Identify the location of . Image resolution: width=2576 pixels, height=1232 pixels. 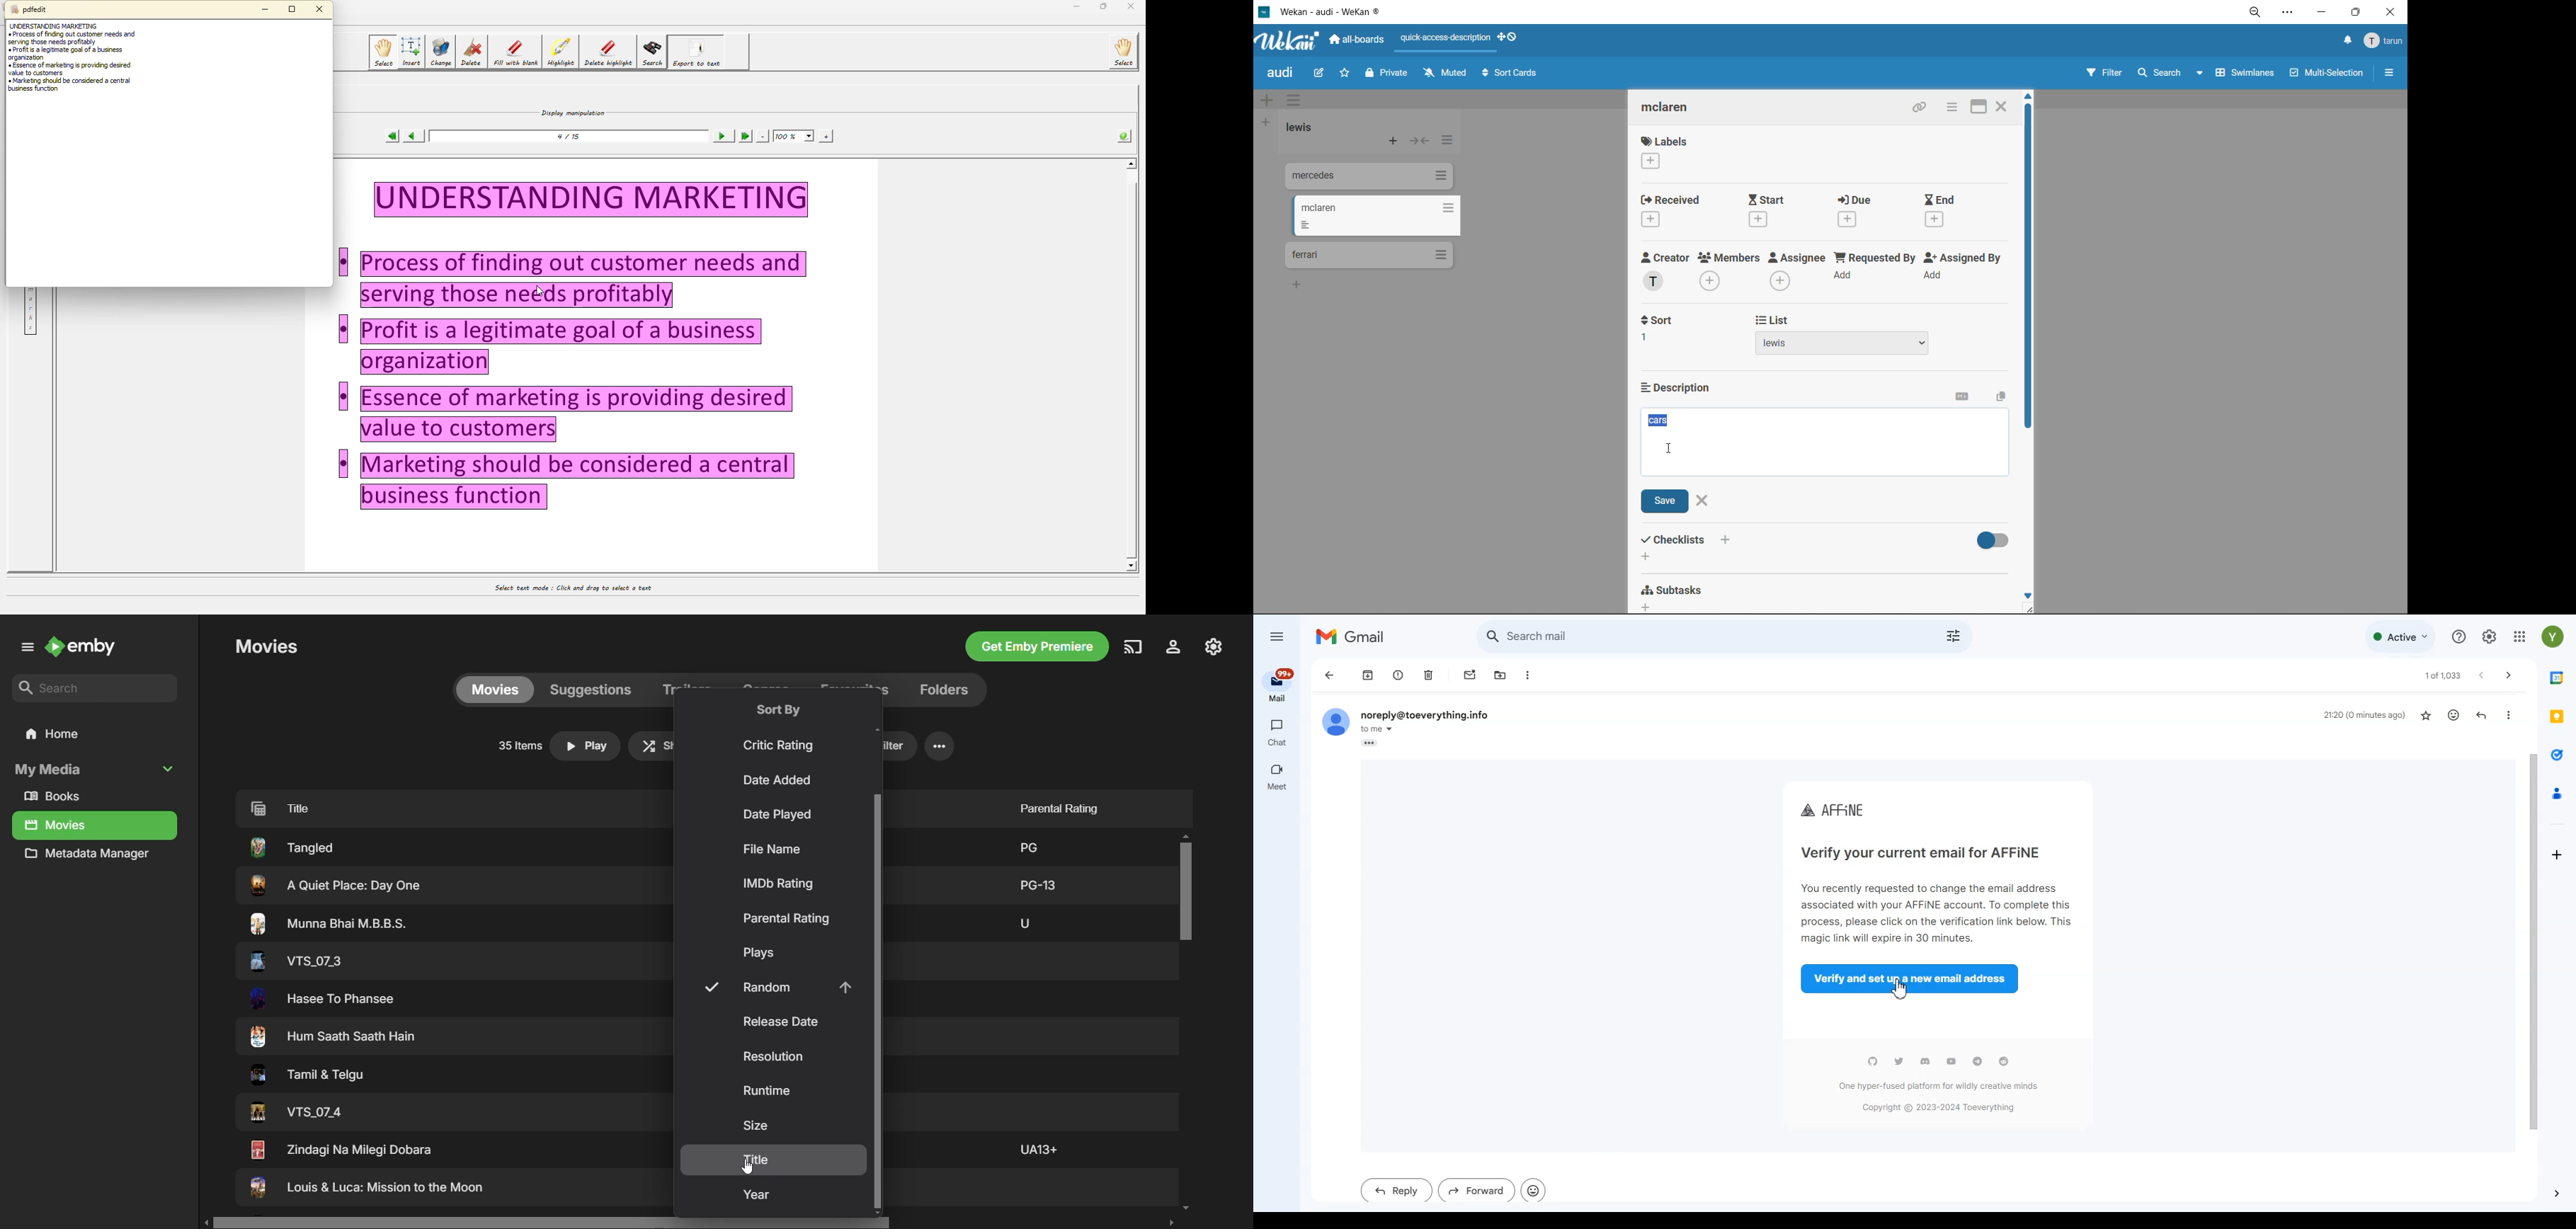
(335, 1038).